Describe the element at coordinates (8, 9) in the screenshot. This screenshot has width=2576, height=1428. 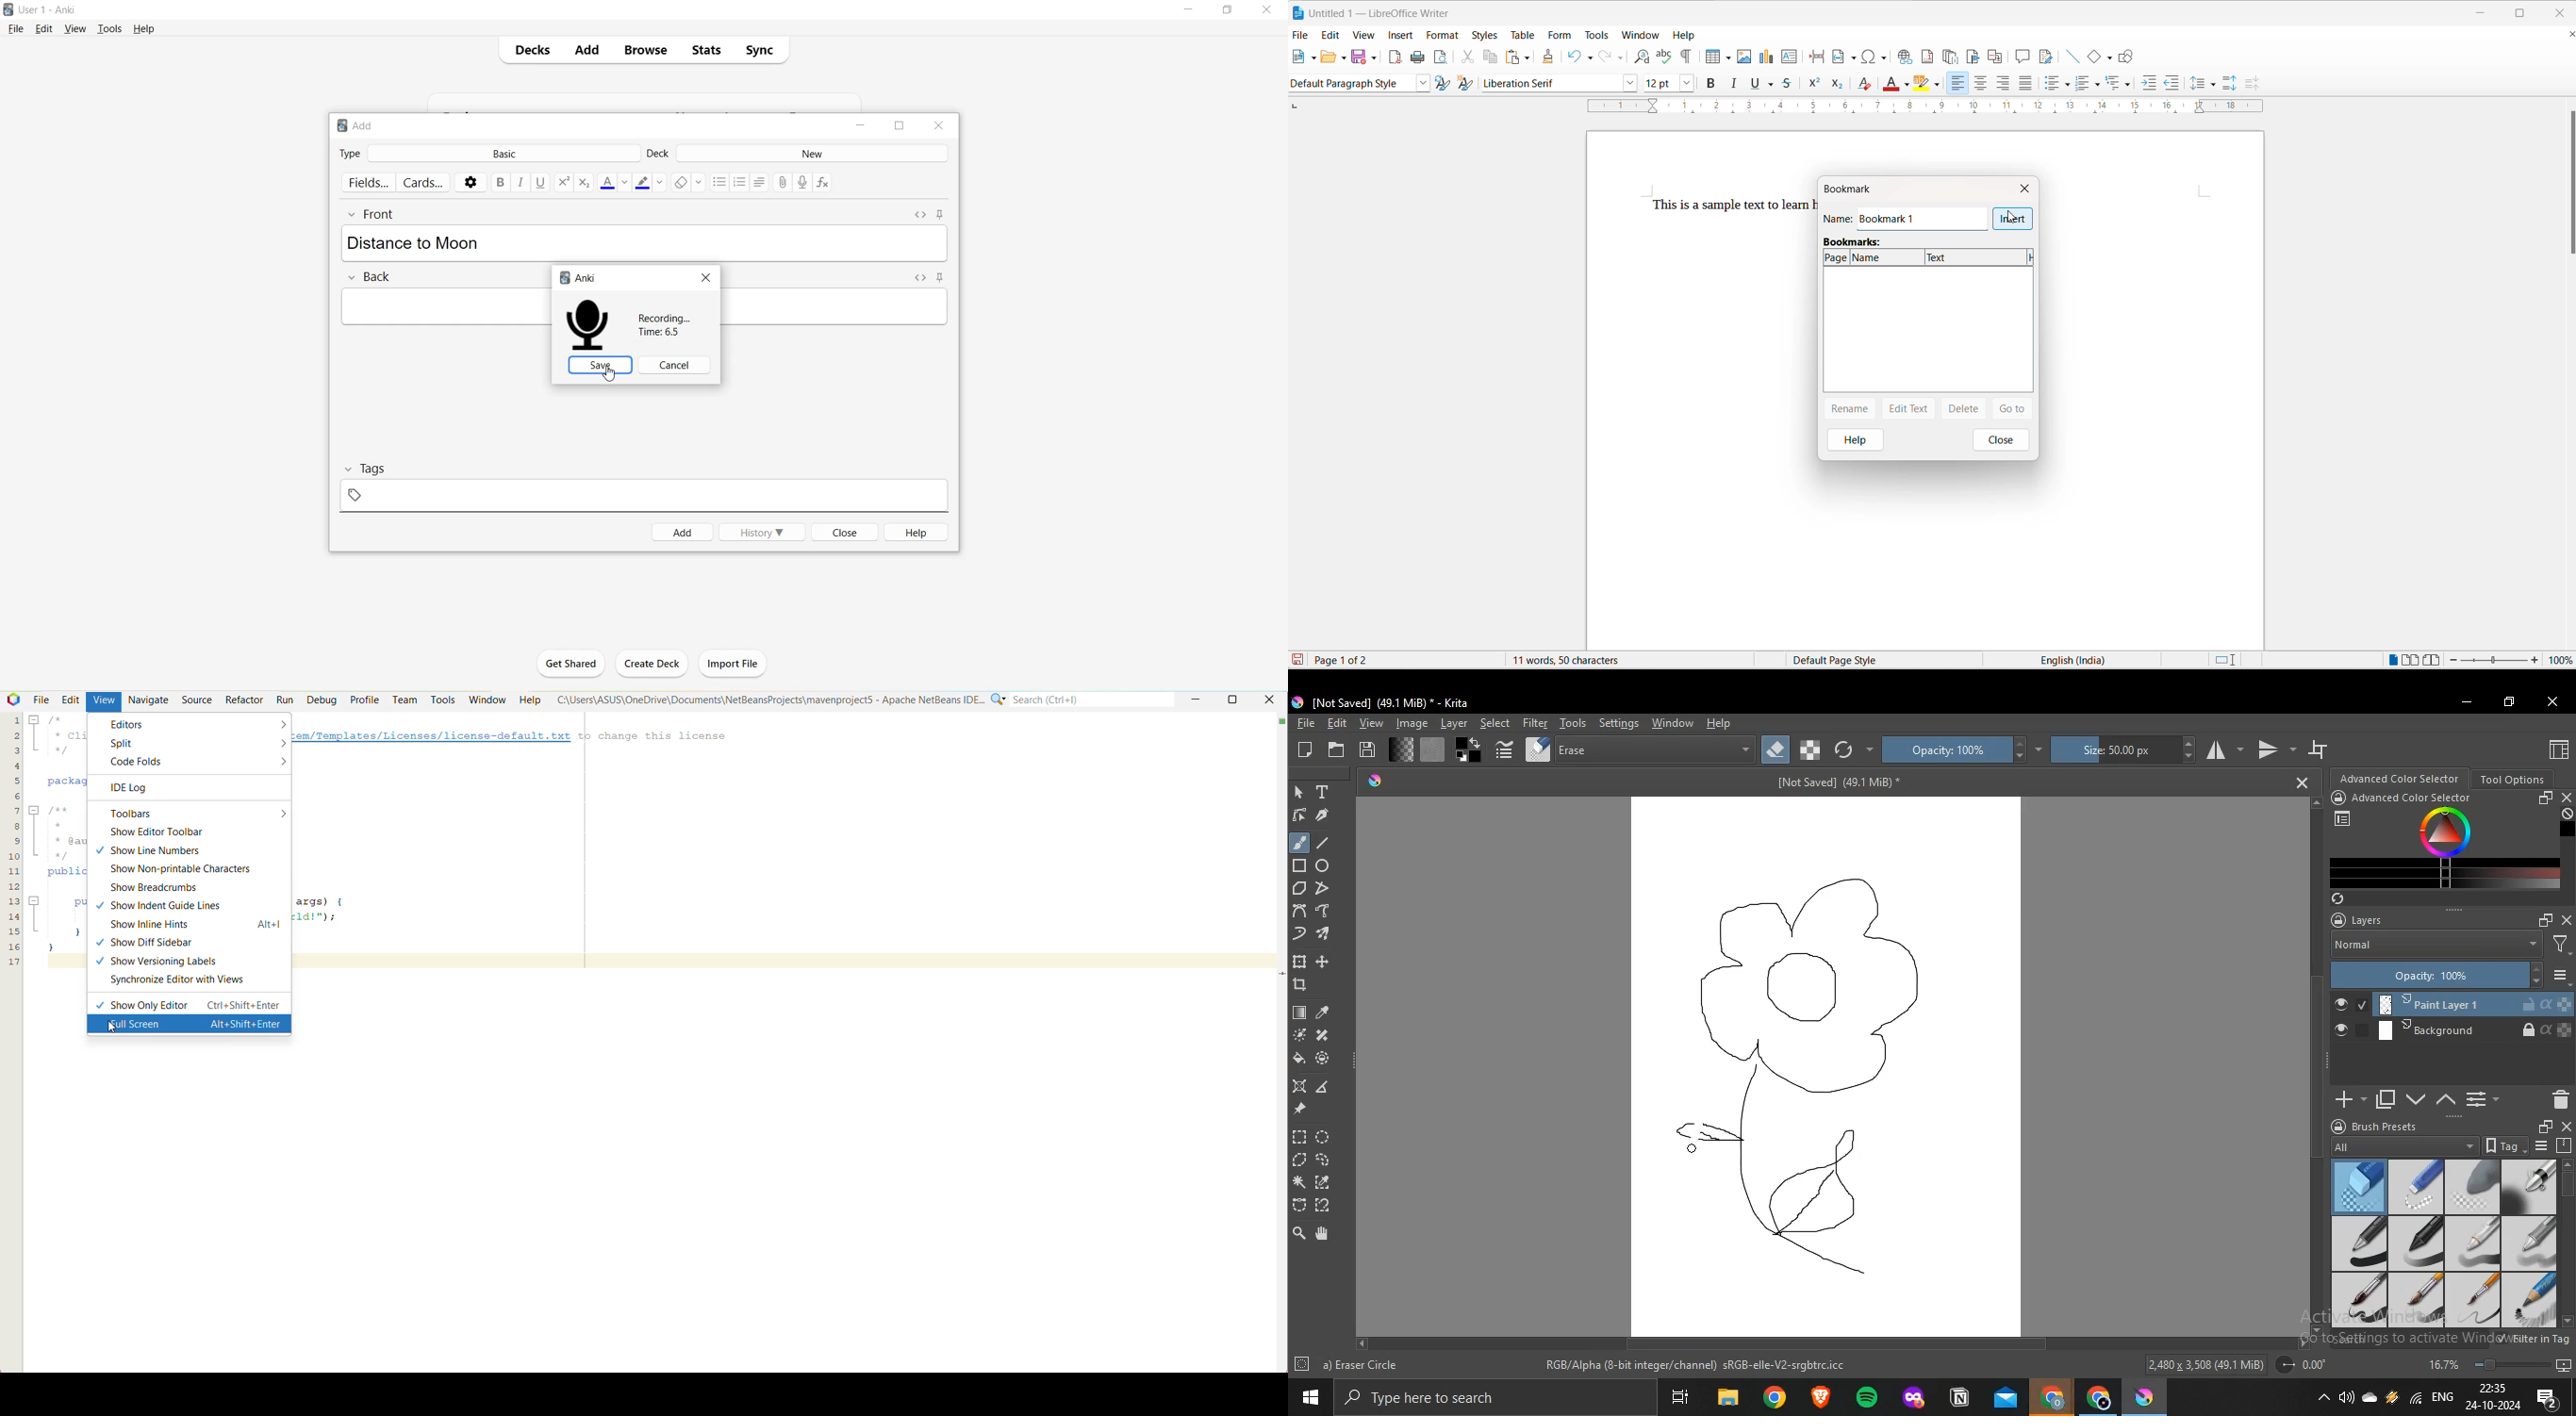
I see `Logo` at that location.